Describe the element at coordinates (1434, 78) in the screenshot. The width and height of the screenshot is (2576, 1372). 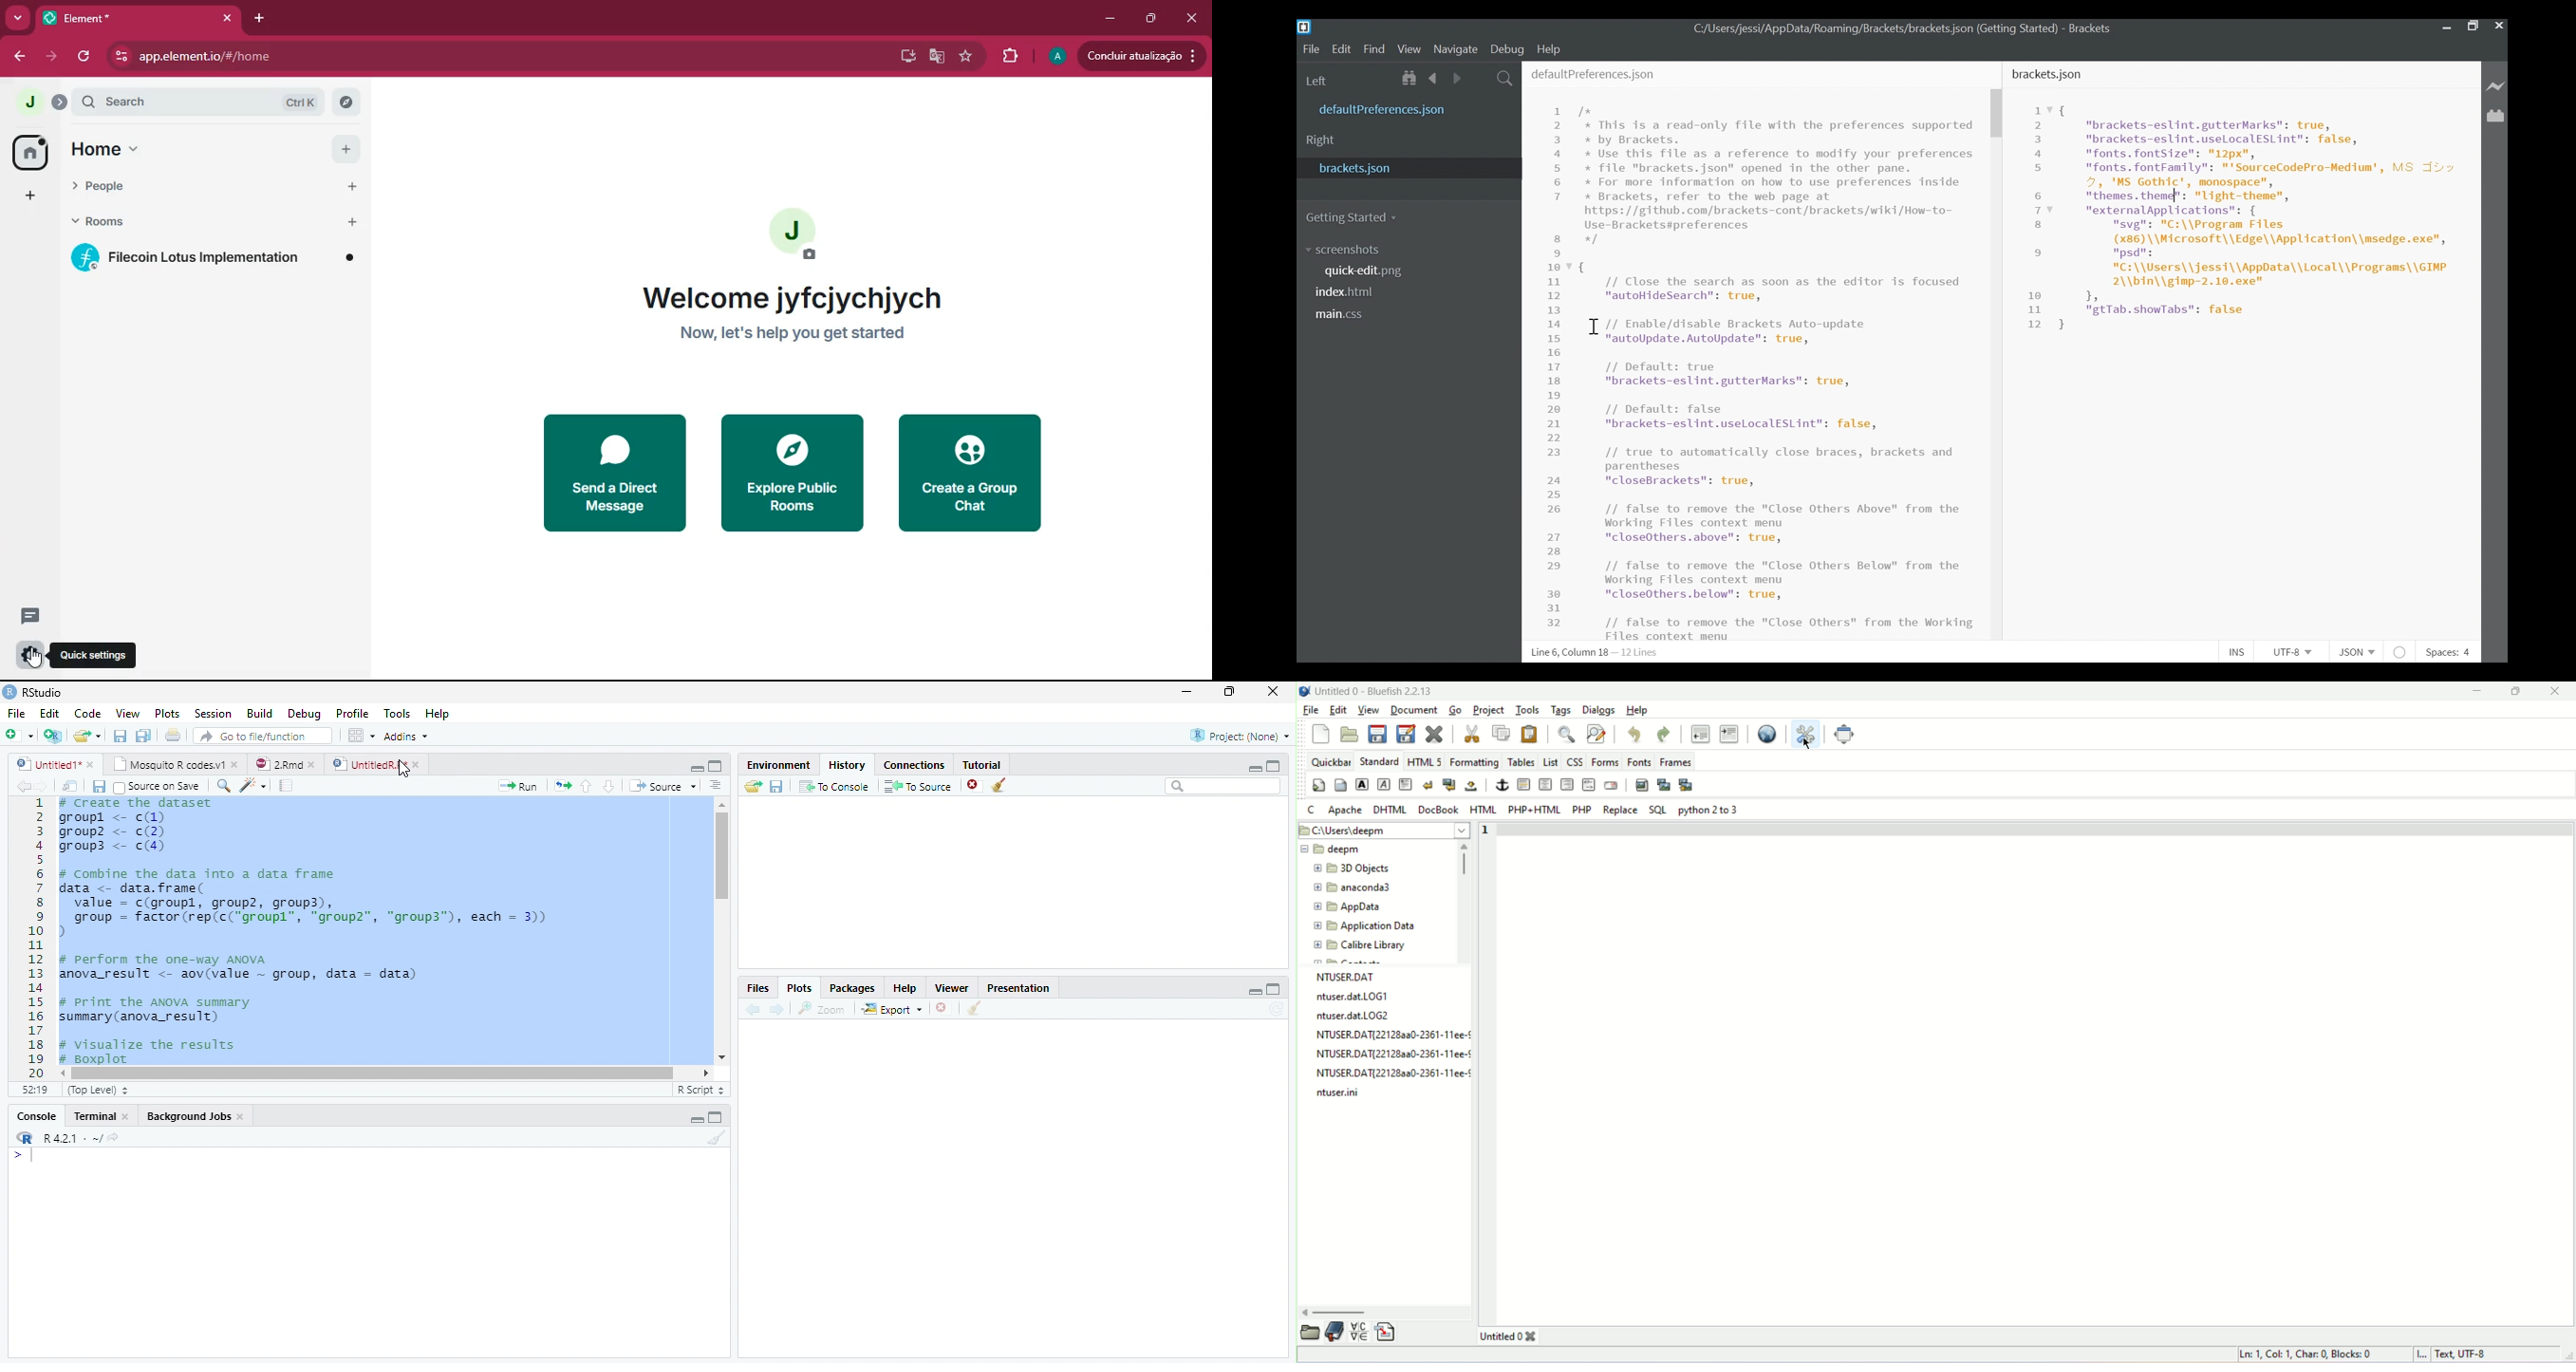
I see `Navigate back` at that location.